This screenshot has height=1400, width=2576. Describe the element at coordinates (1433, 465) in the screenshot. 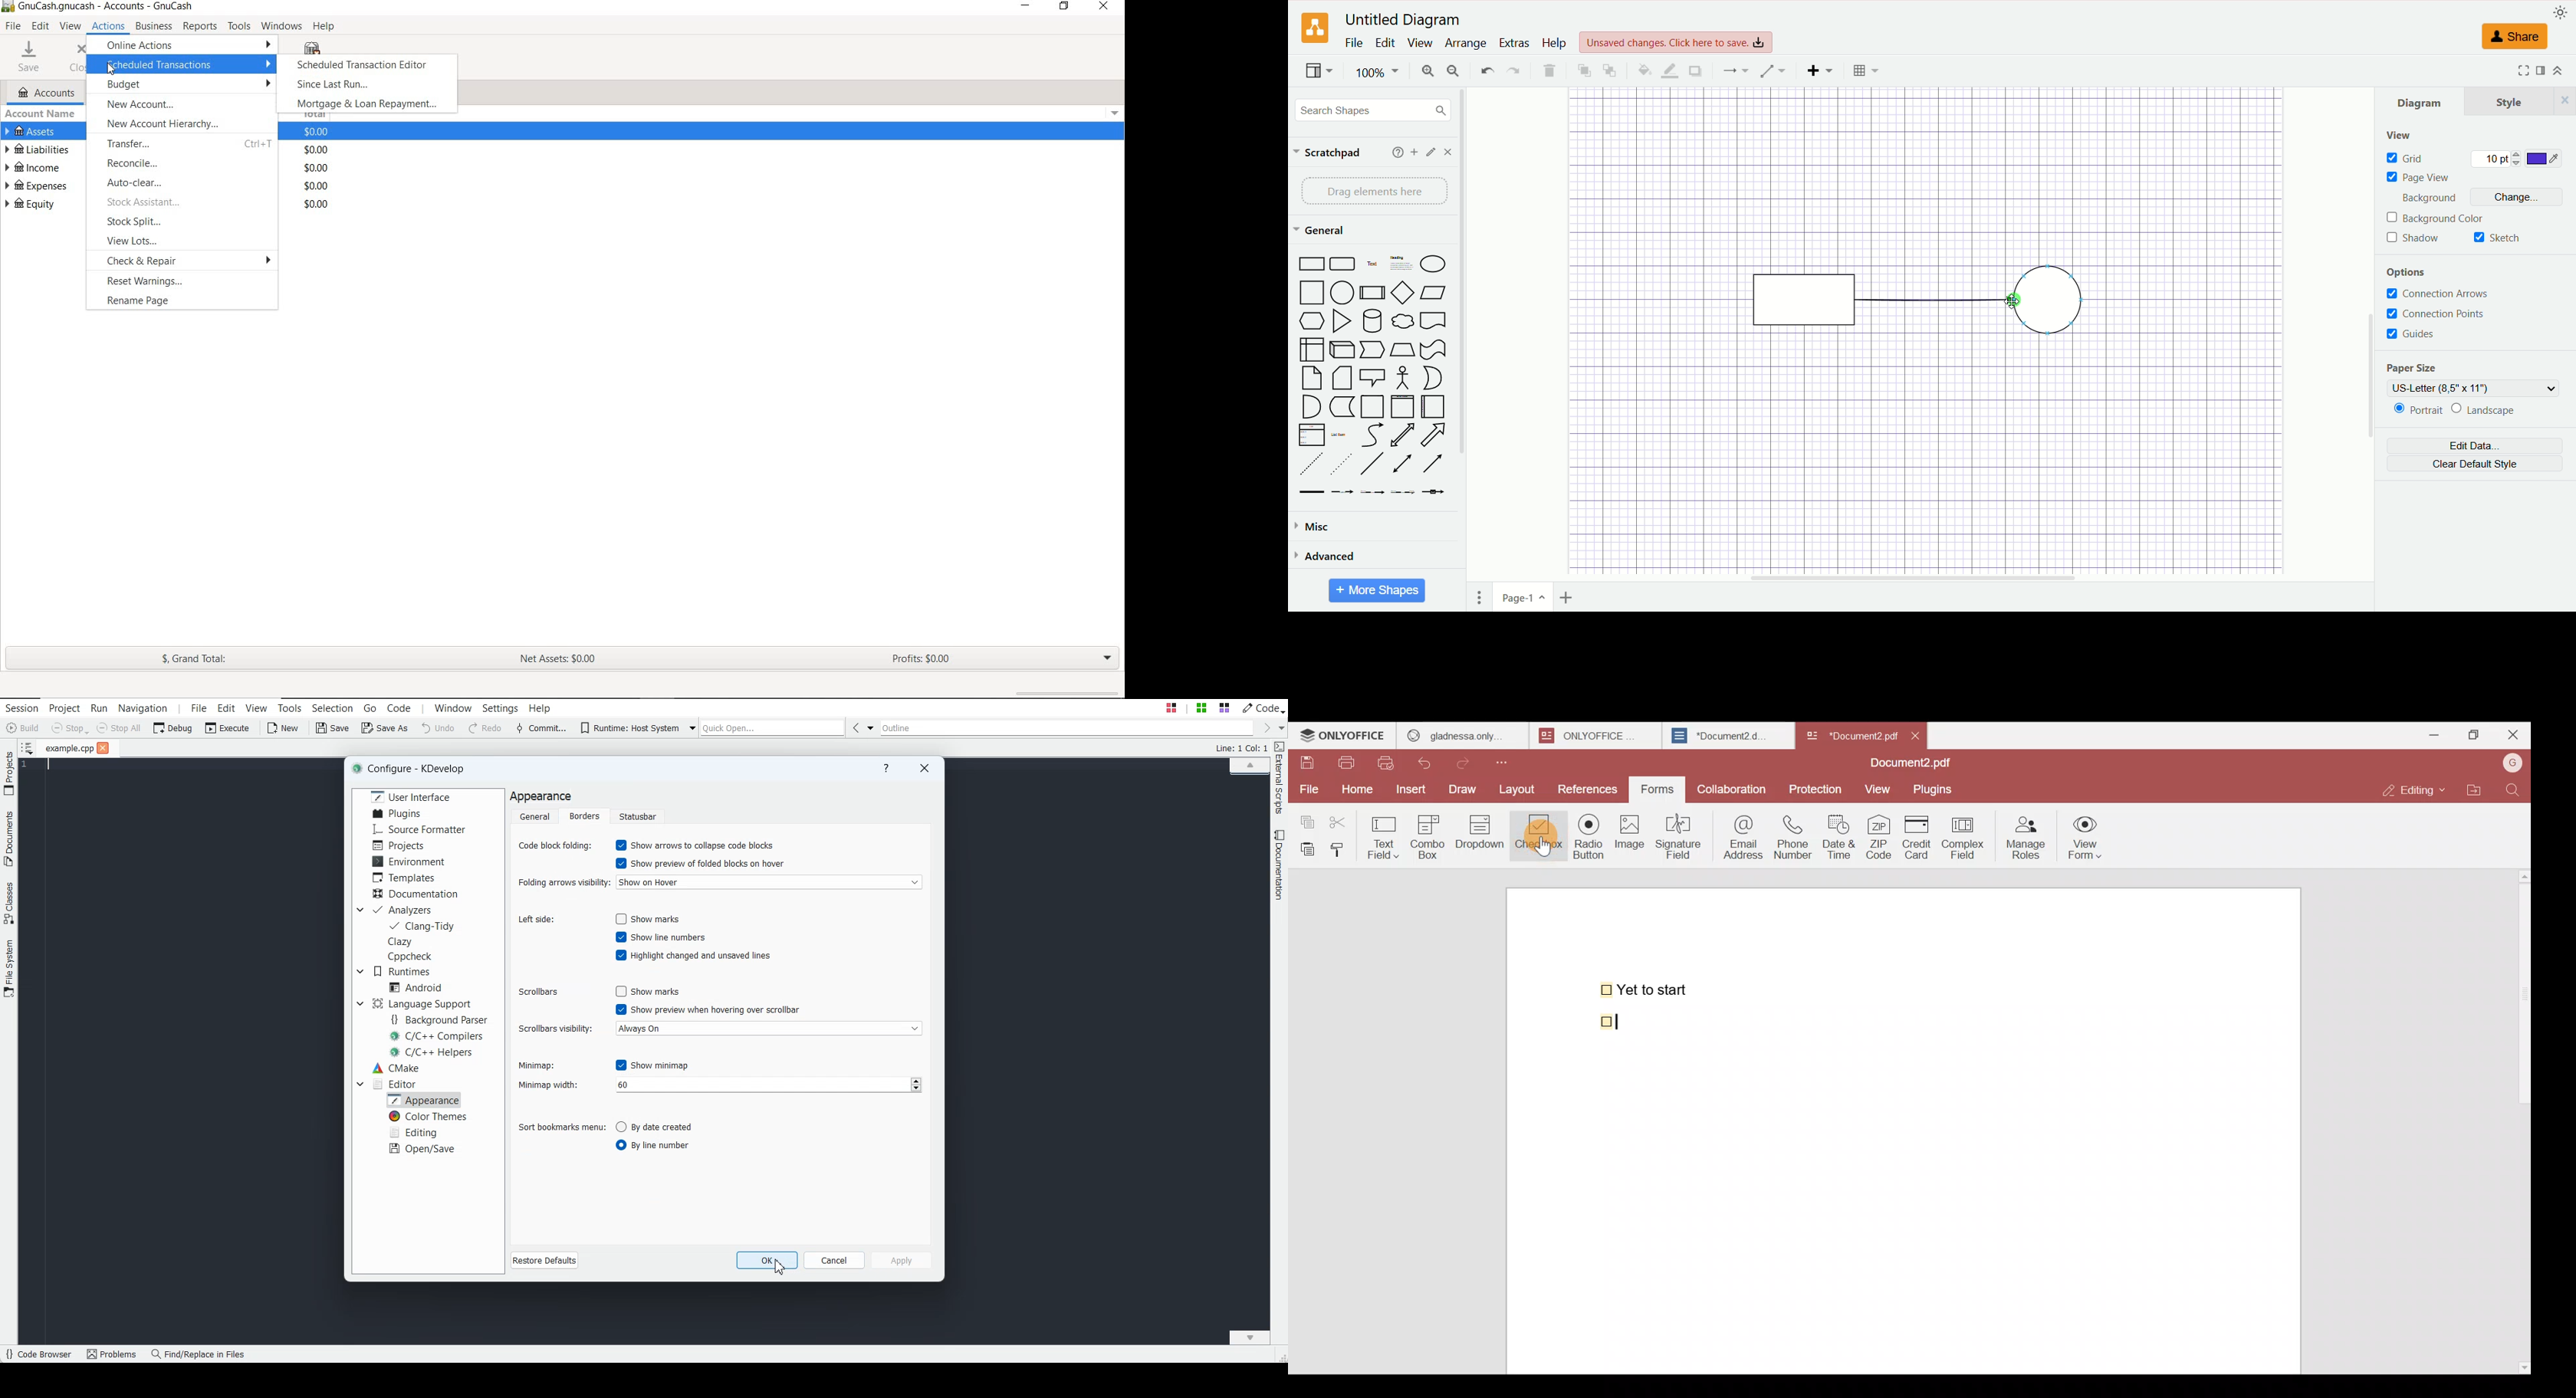

I see `Arrow Line` at that location.